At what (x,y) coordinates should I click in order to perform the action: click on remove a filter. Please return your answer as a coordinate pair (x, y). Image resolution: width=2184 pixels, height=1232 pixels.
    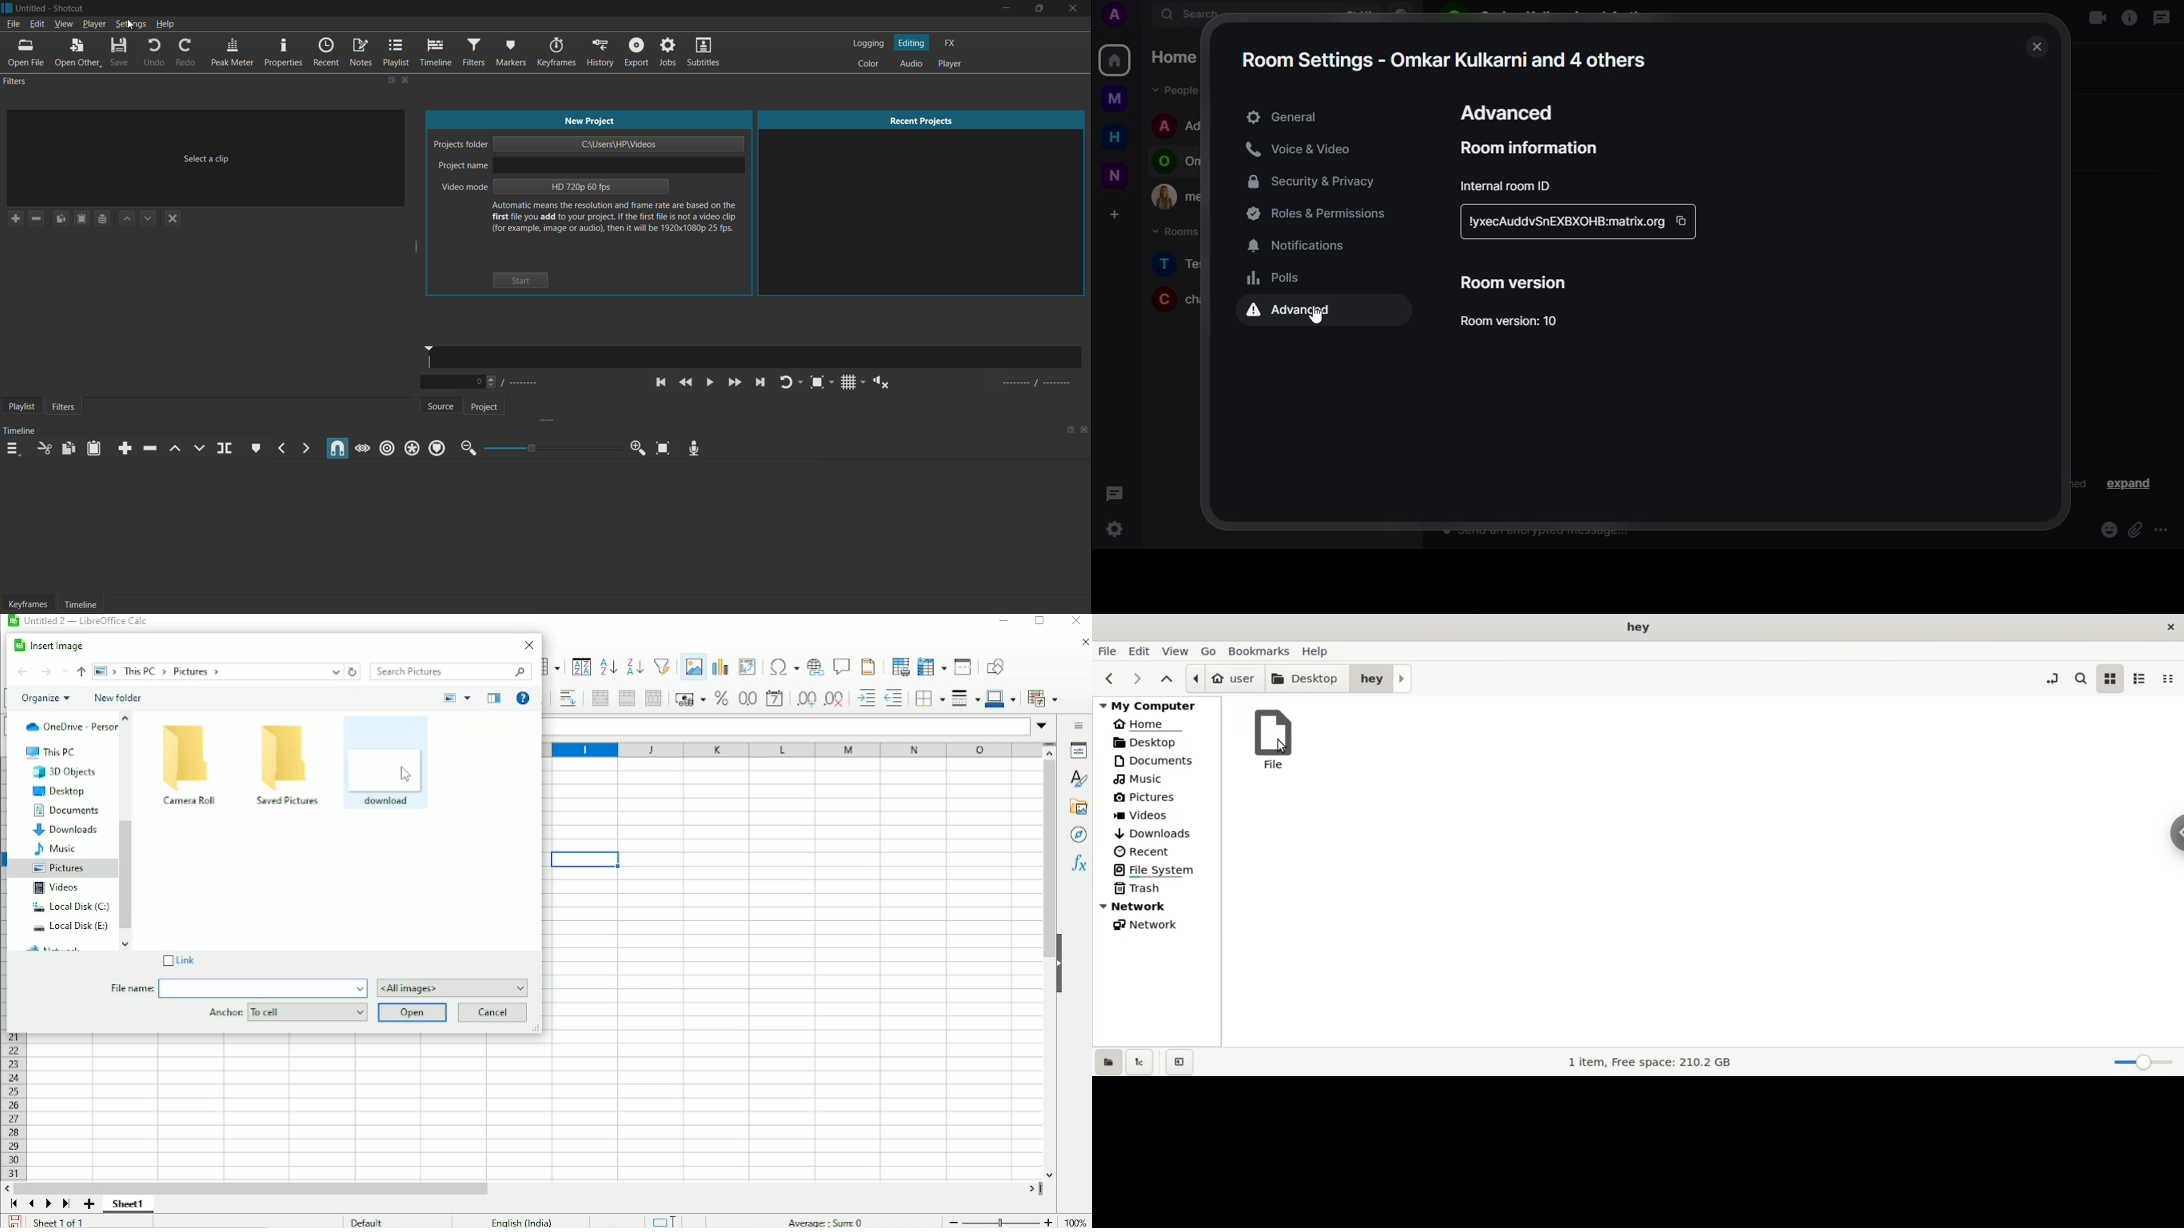
    Looking at the image, I should click on (36, 218).